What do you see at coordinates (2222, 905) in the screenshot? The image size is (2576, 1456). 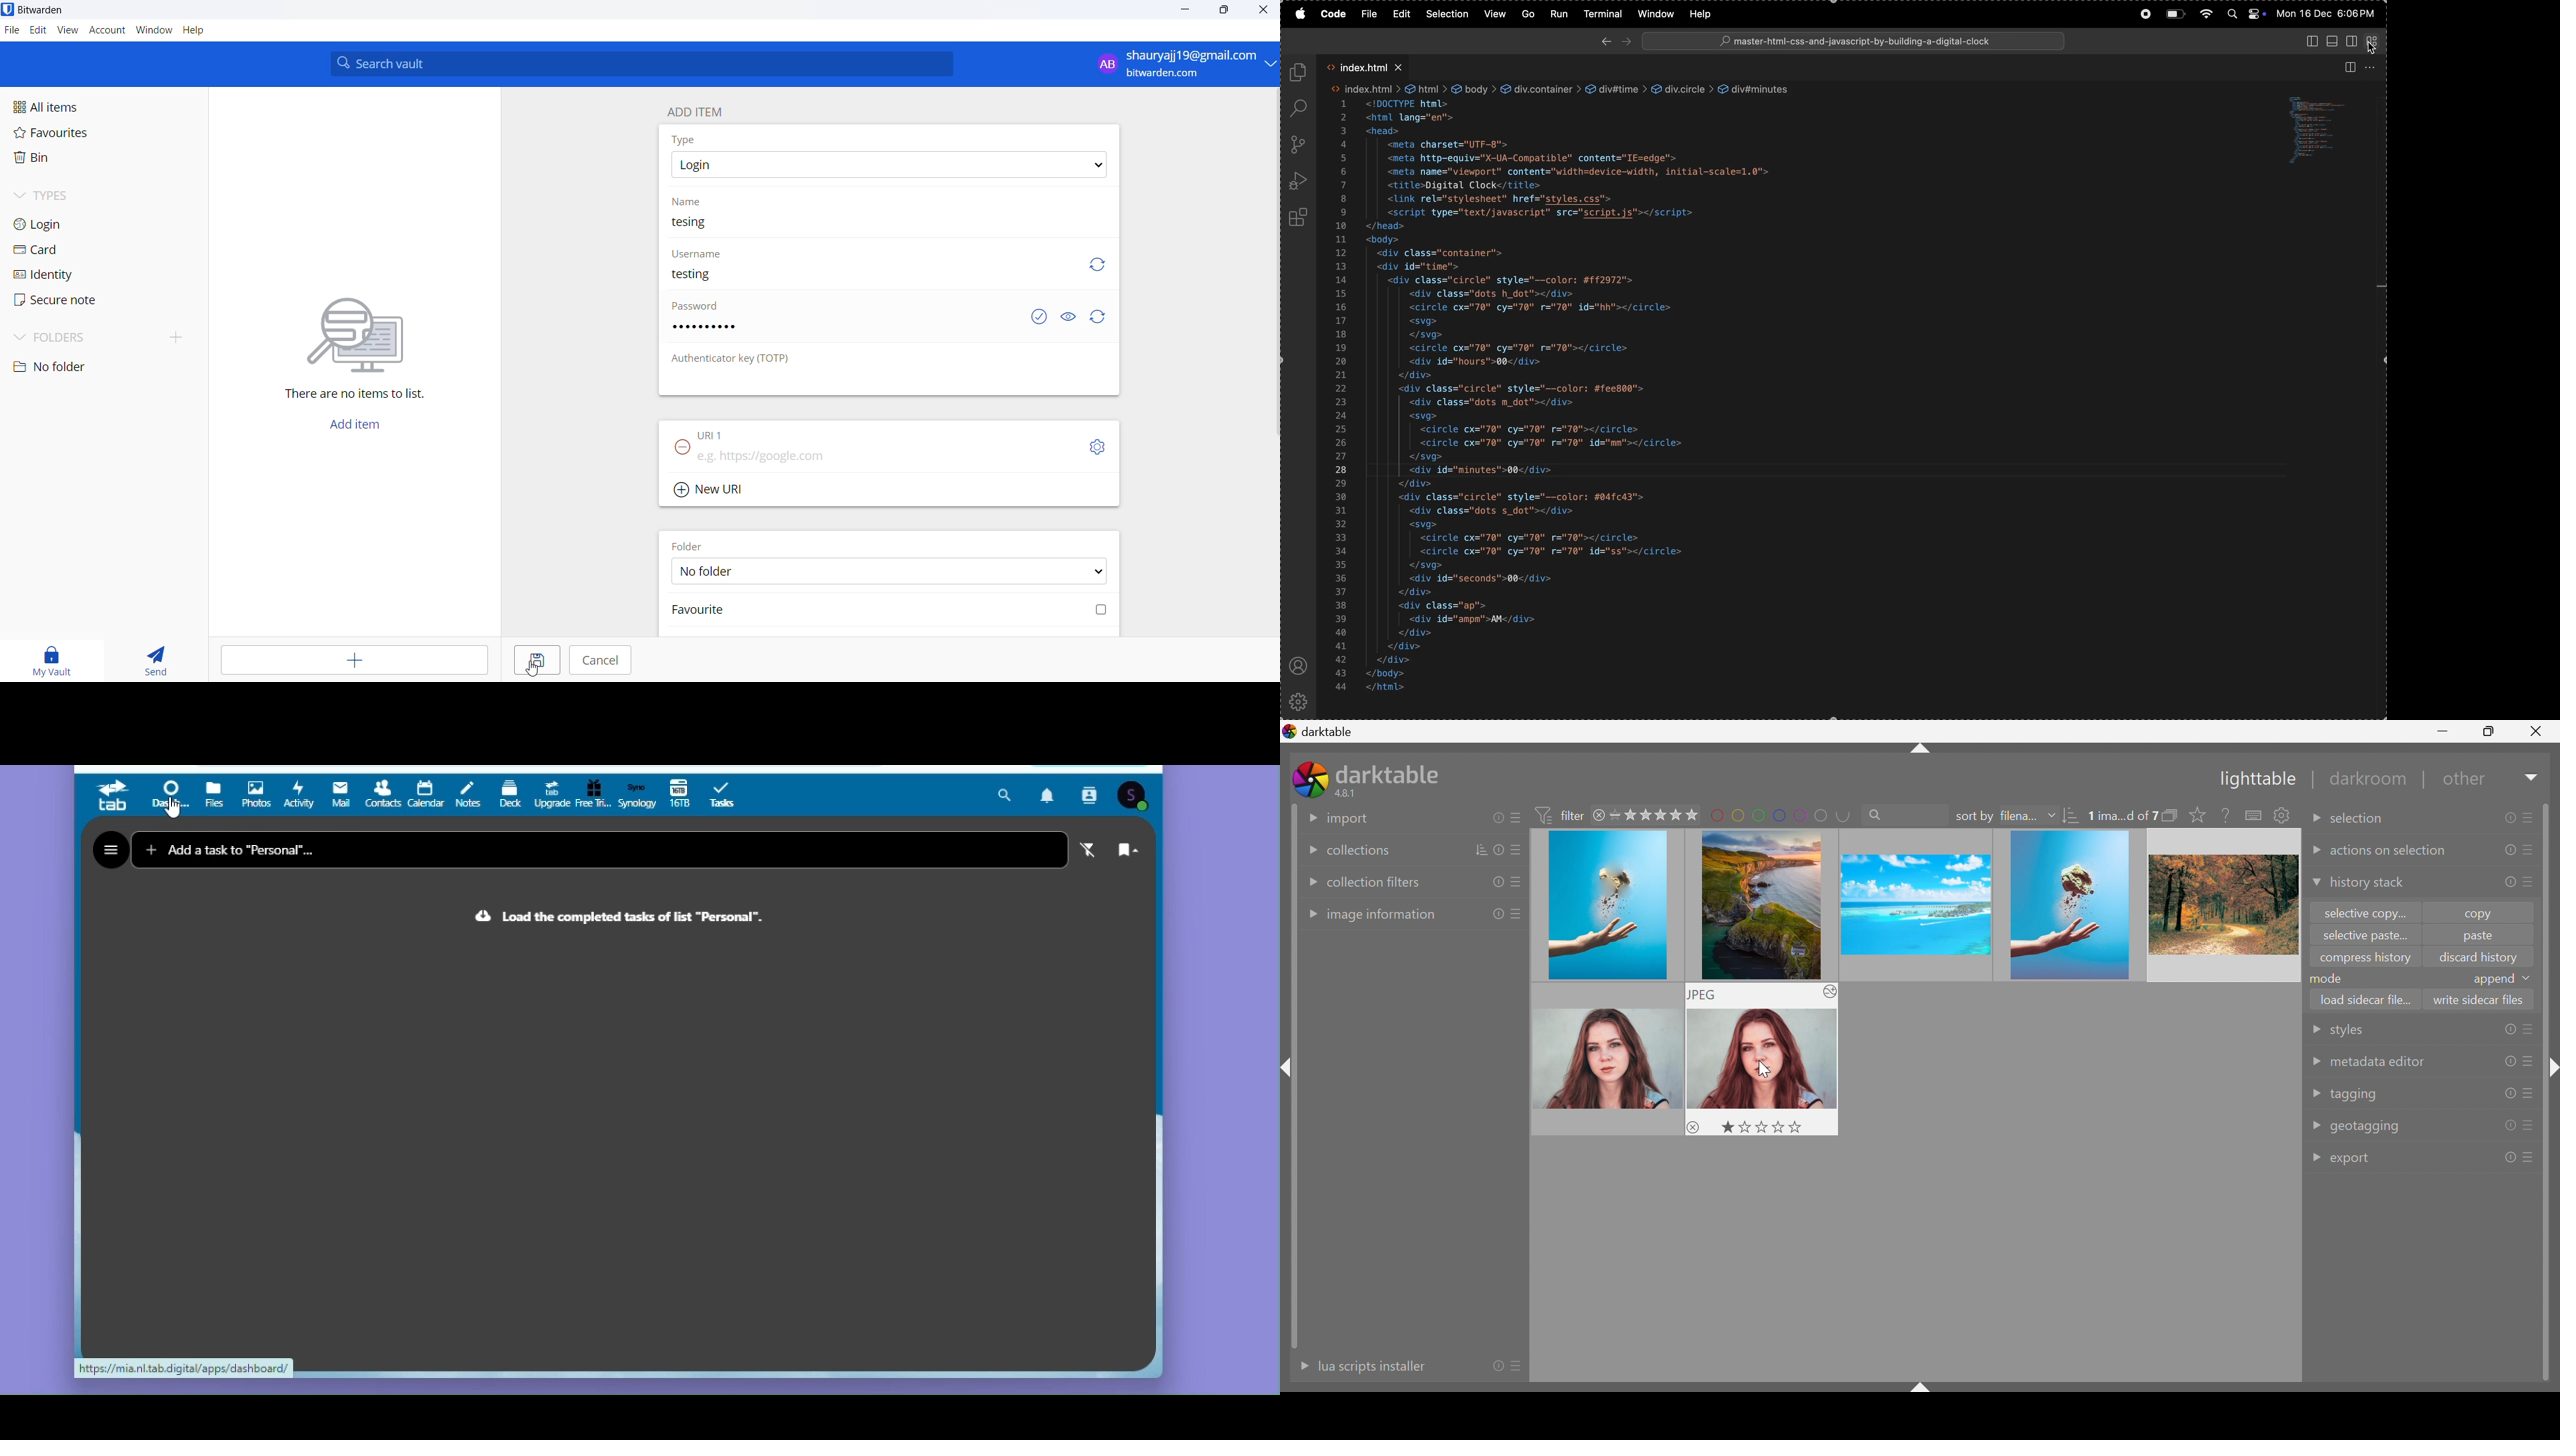 I see `image` at bounding box center [2222, 905].